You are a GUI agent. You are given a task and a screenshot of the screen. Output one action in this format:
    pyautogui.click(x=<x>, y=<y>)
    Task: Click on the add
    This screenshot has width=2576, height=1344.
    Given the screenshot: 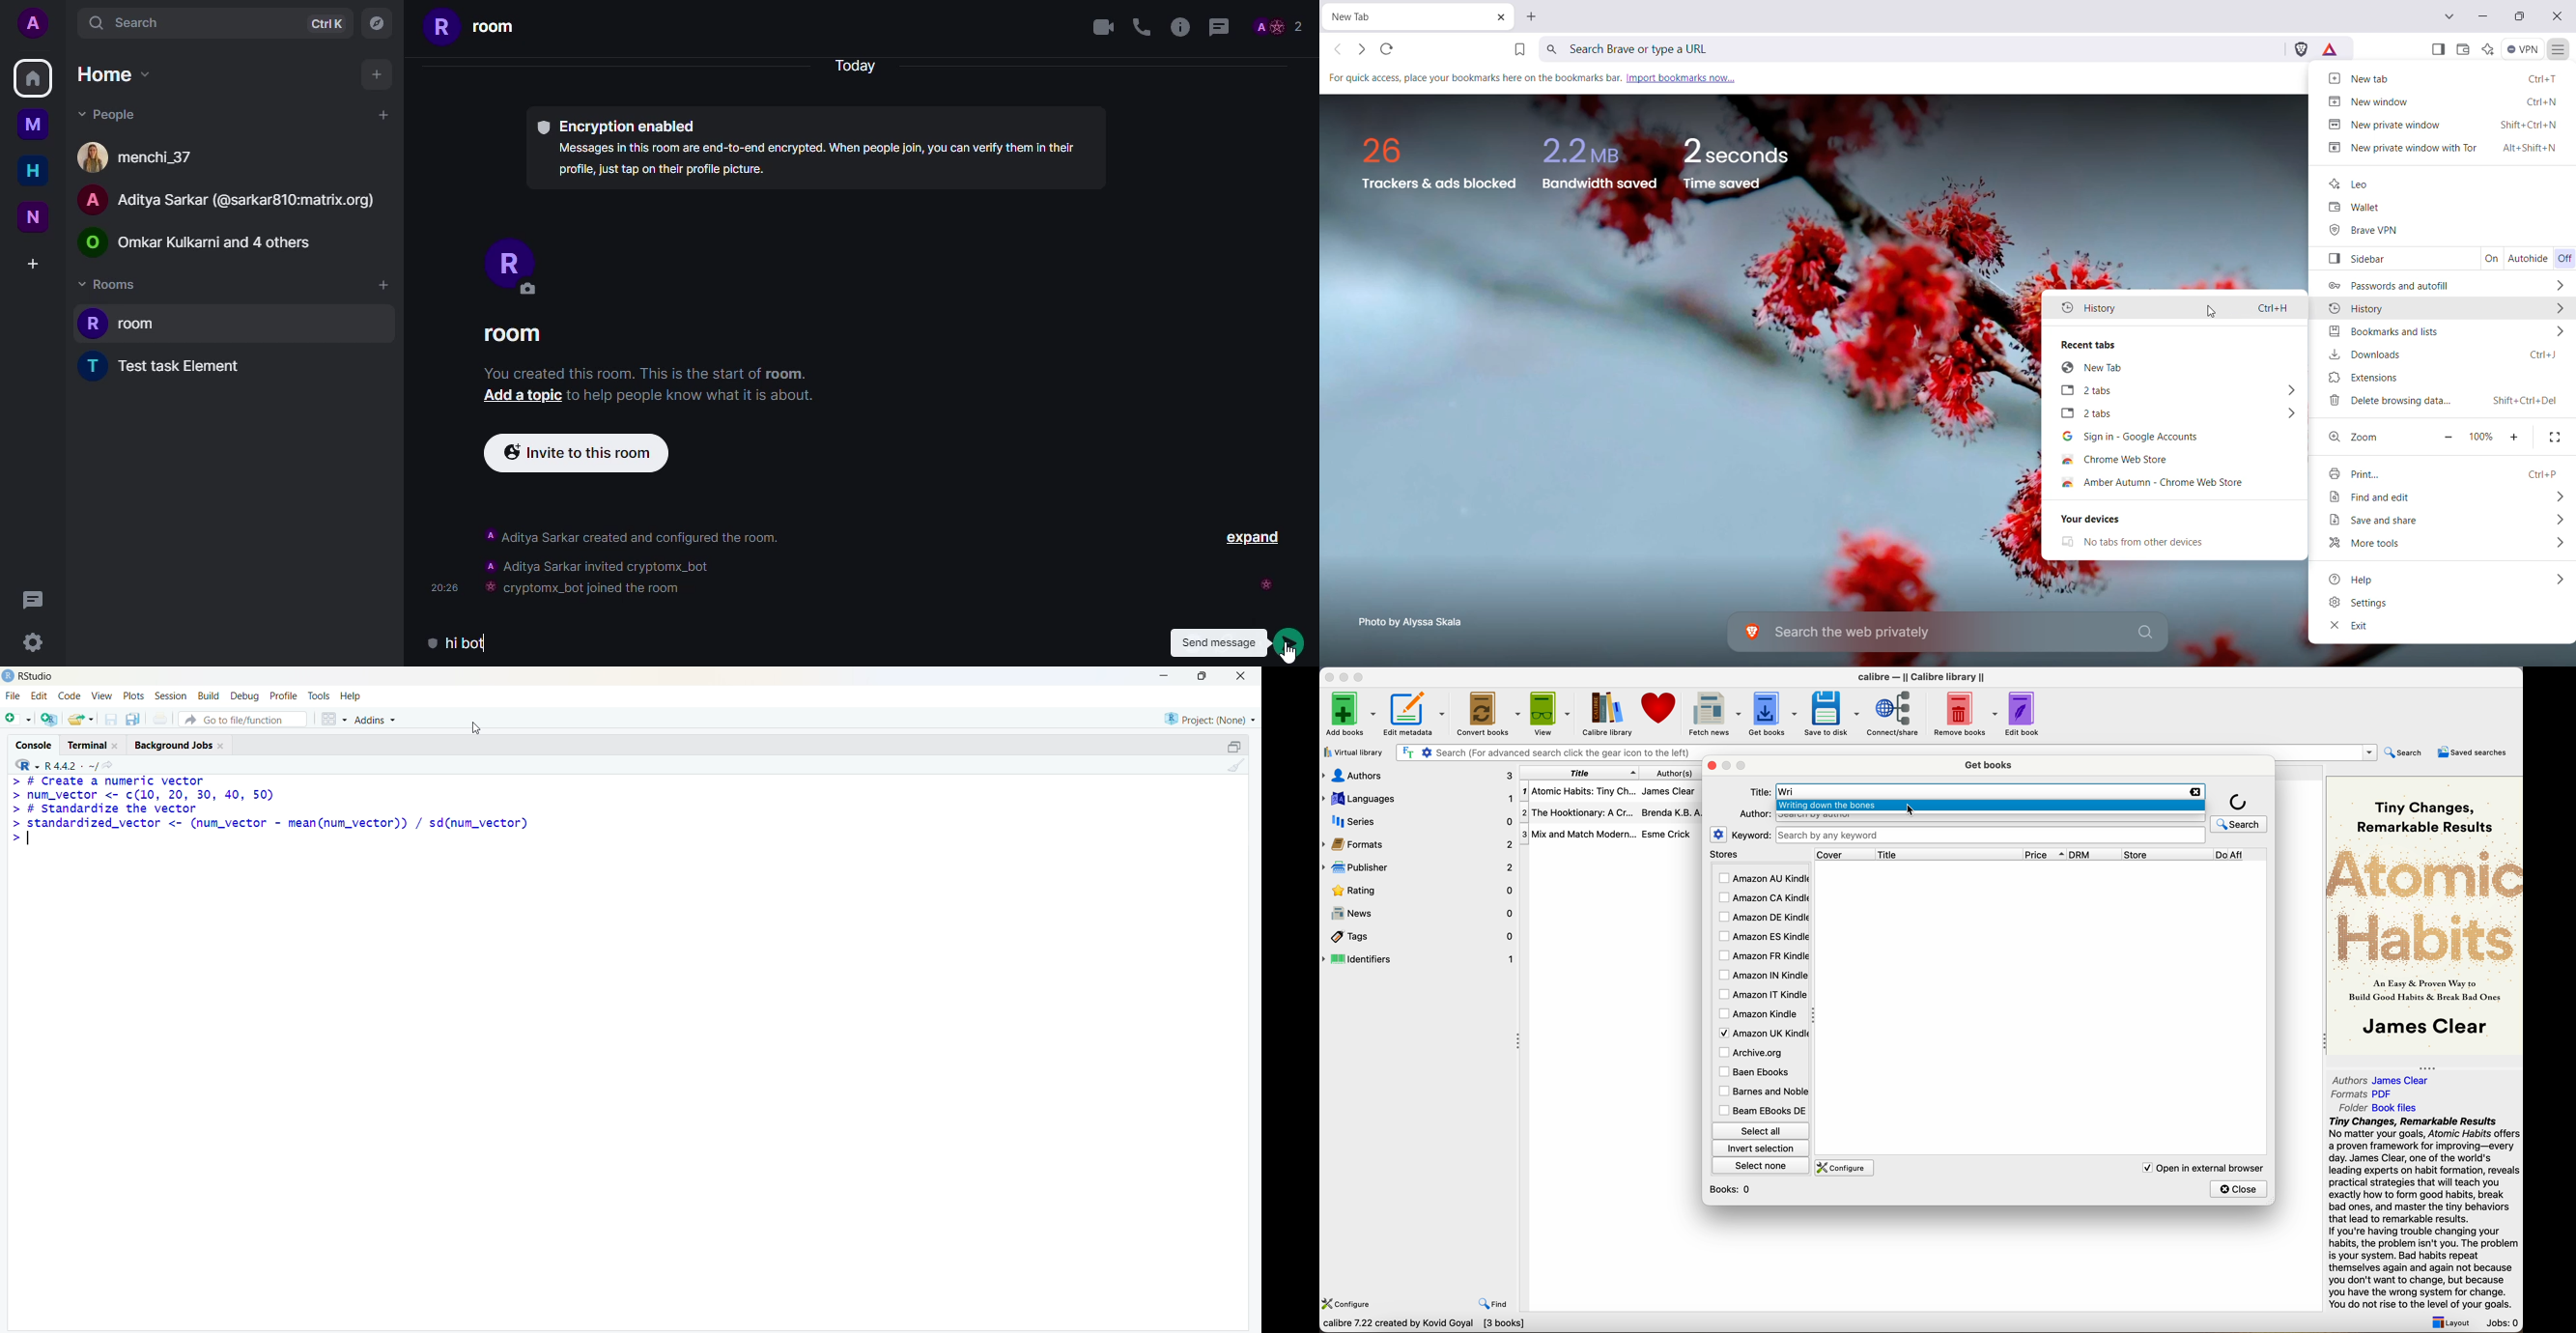 What is the action you would take?
    pyautogui.click(x=377, y=75)
    